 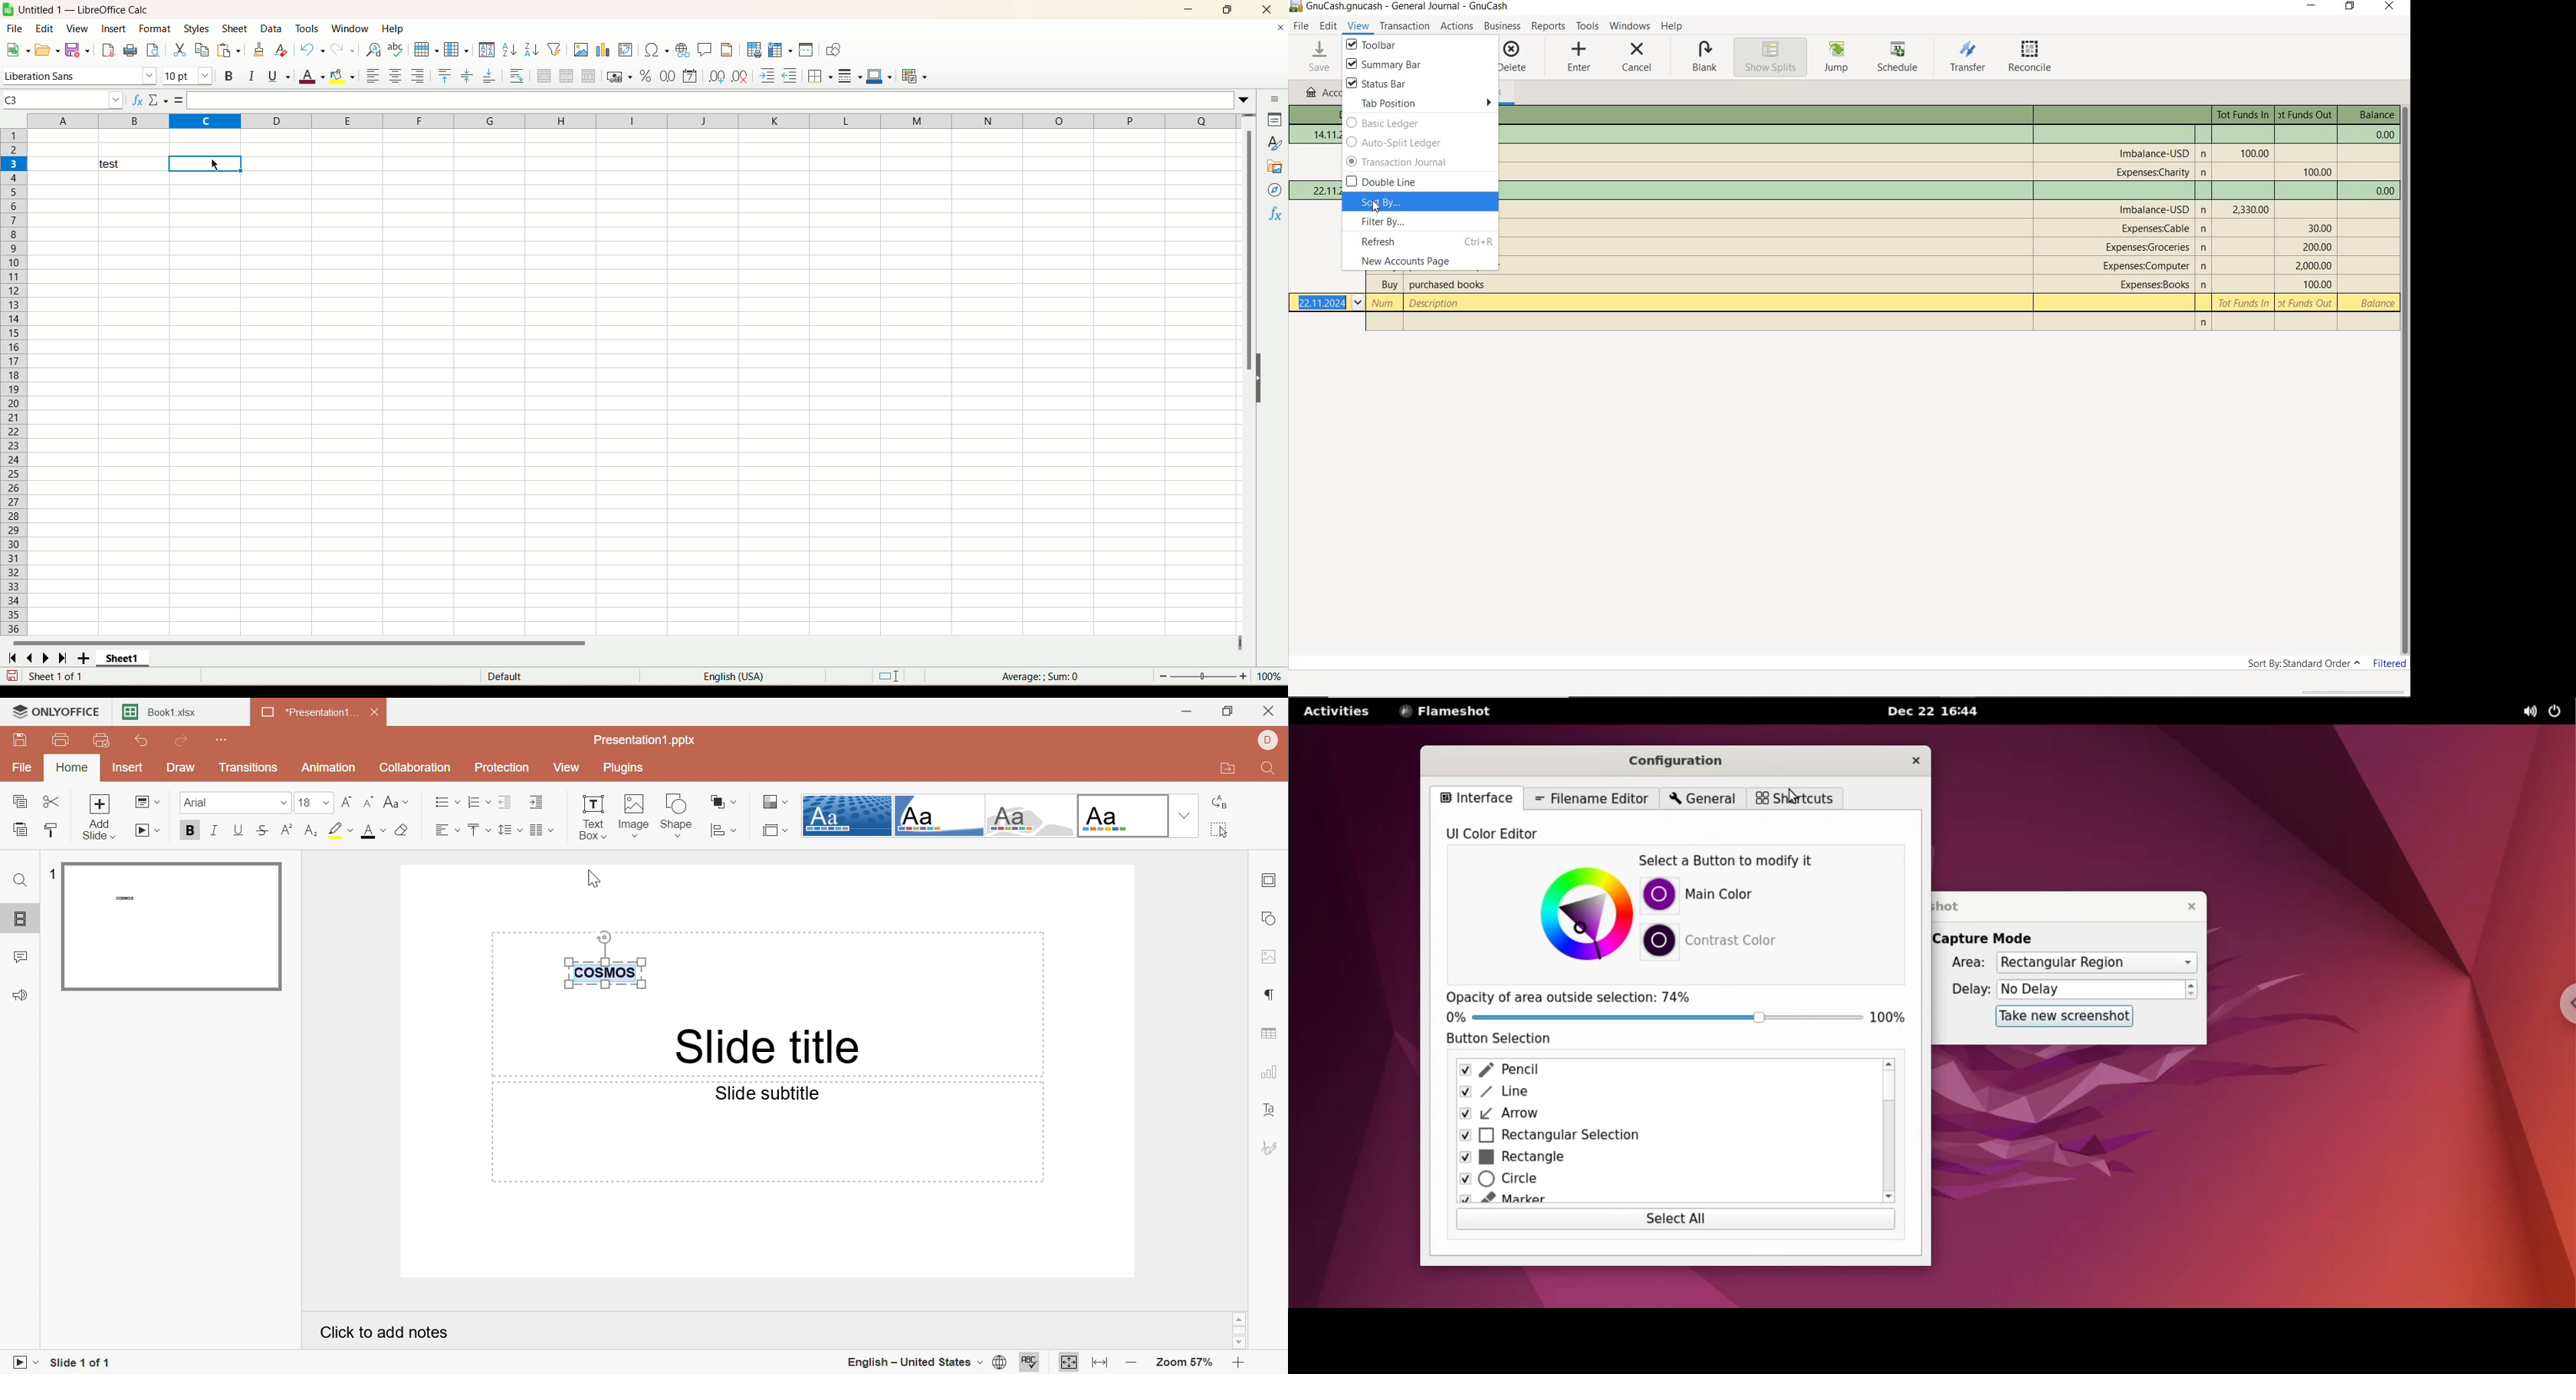 I want to click on Find, so click(x=1271, y=771).